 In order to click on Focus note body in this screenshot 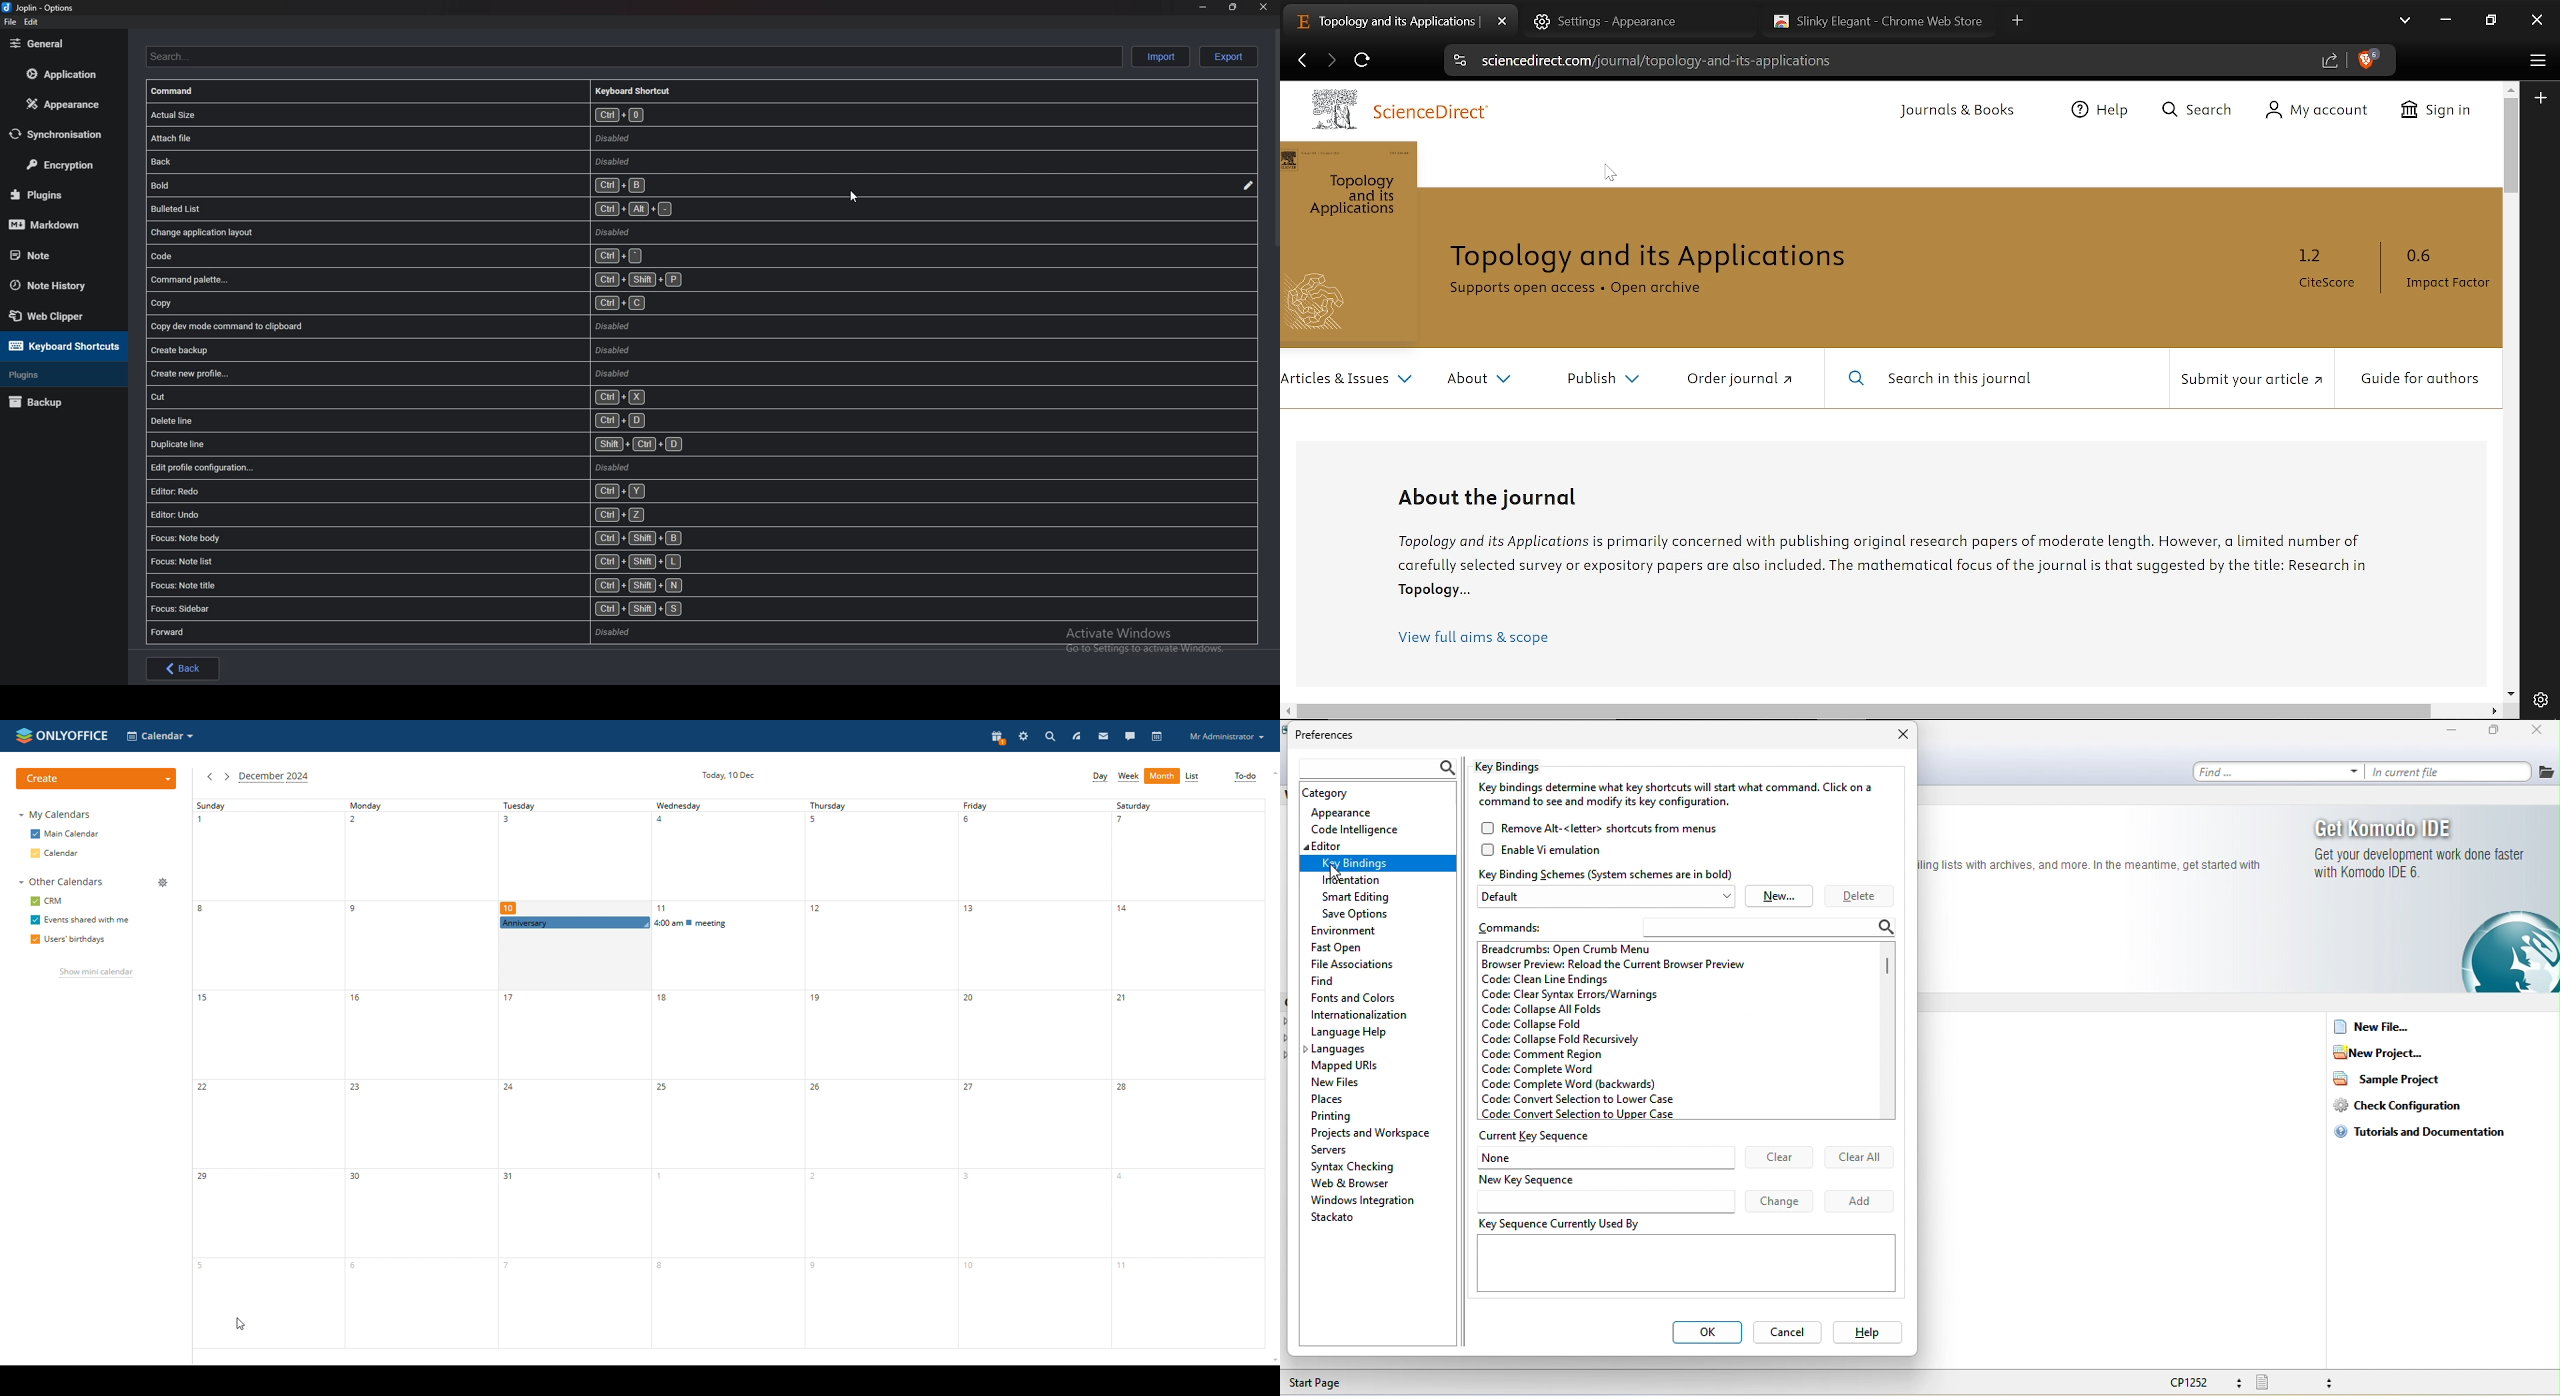, I will do `click(419, 538)`.